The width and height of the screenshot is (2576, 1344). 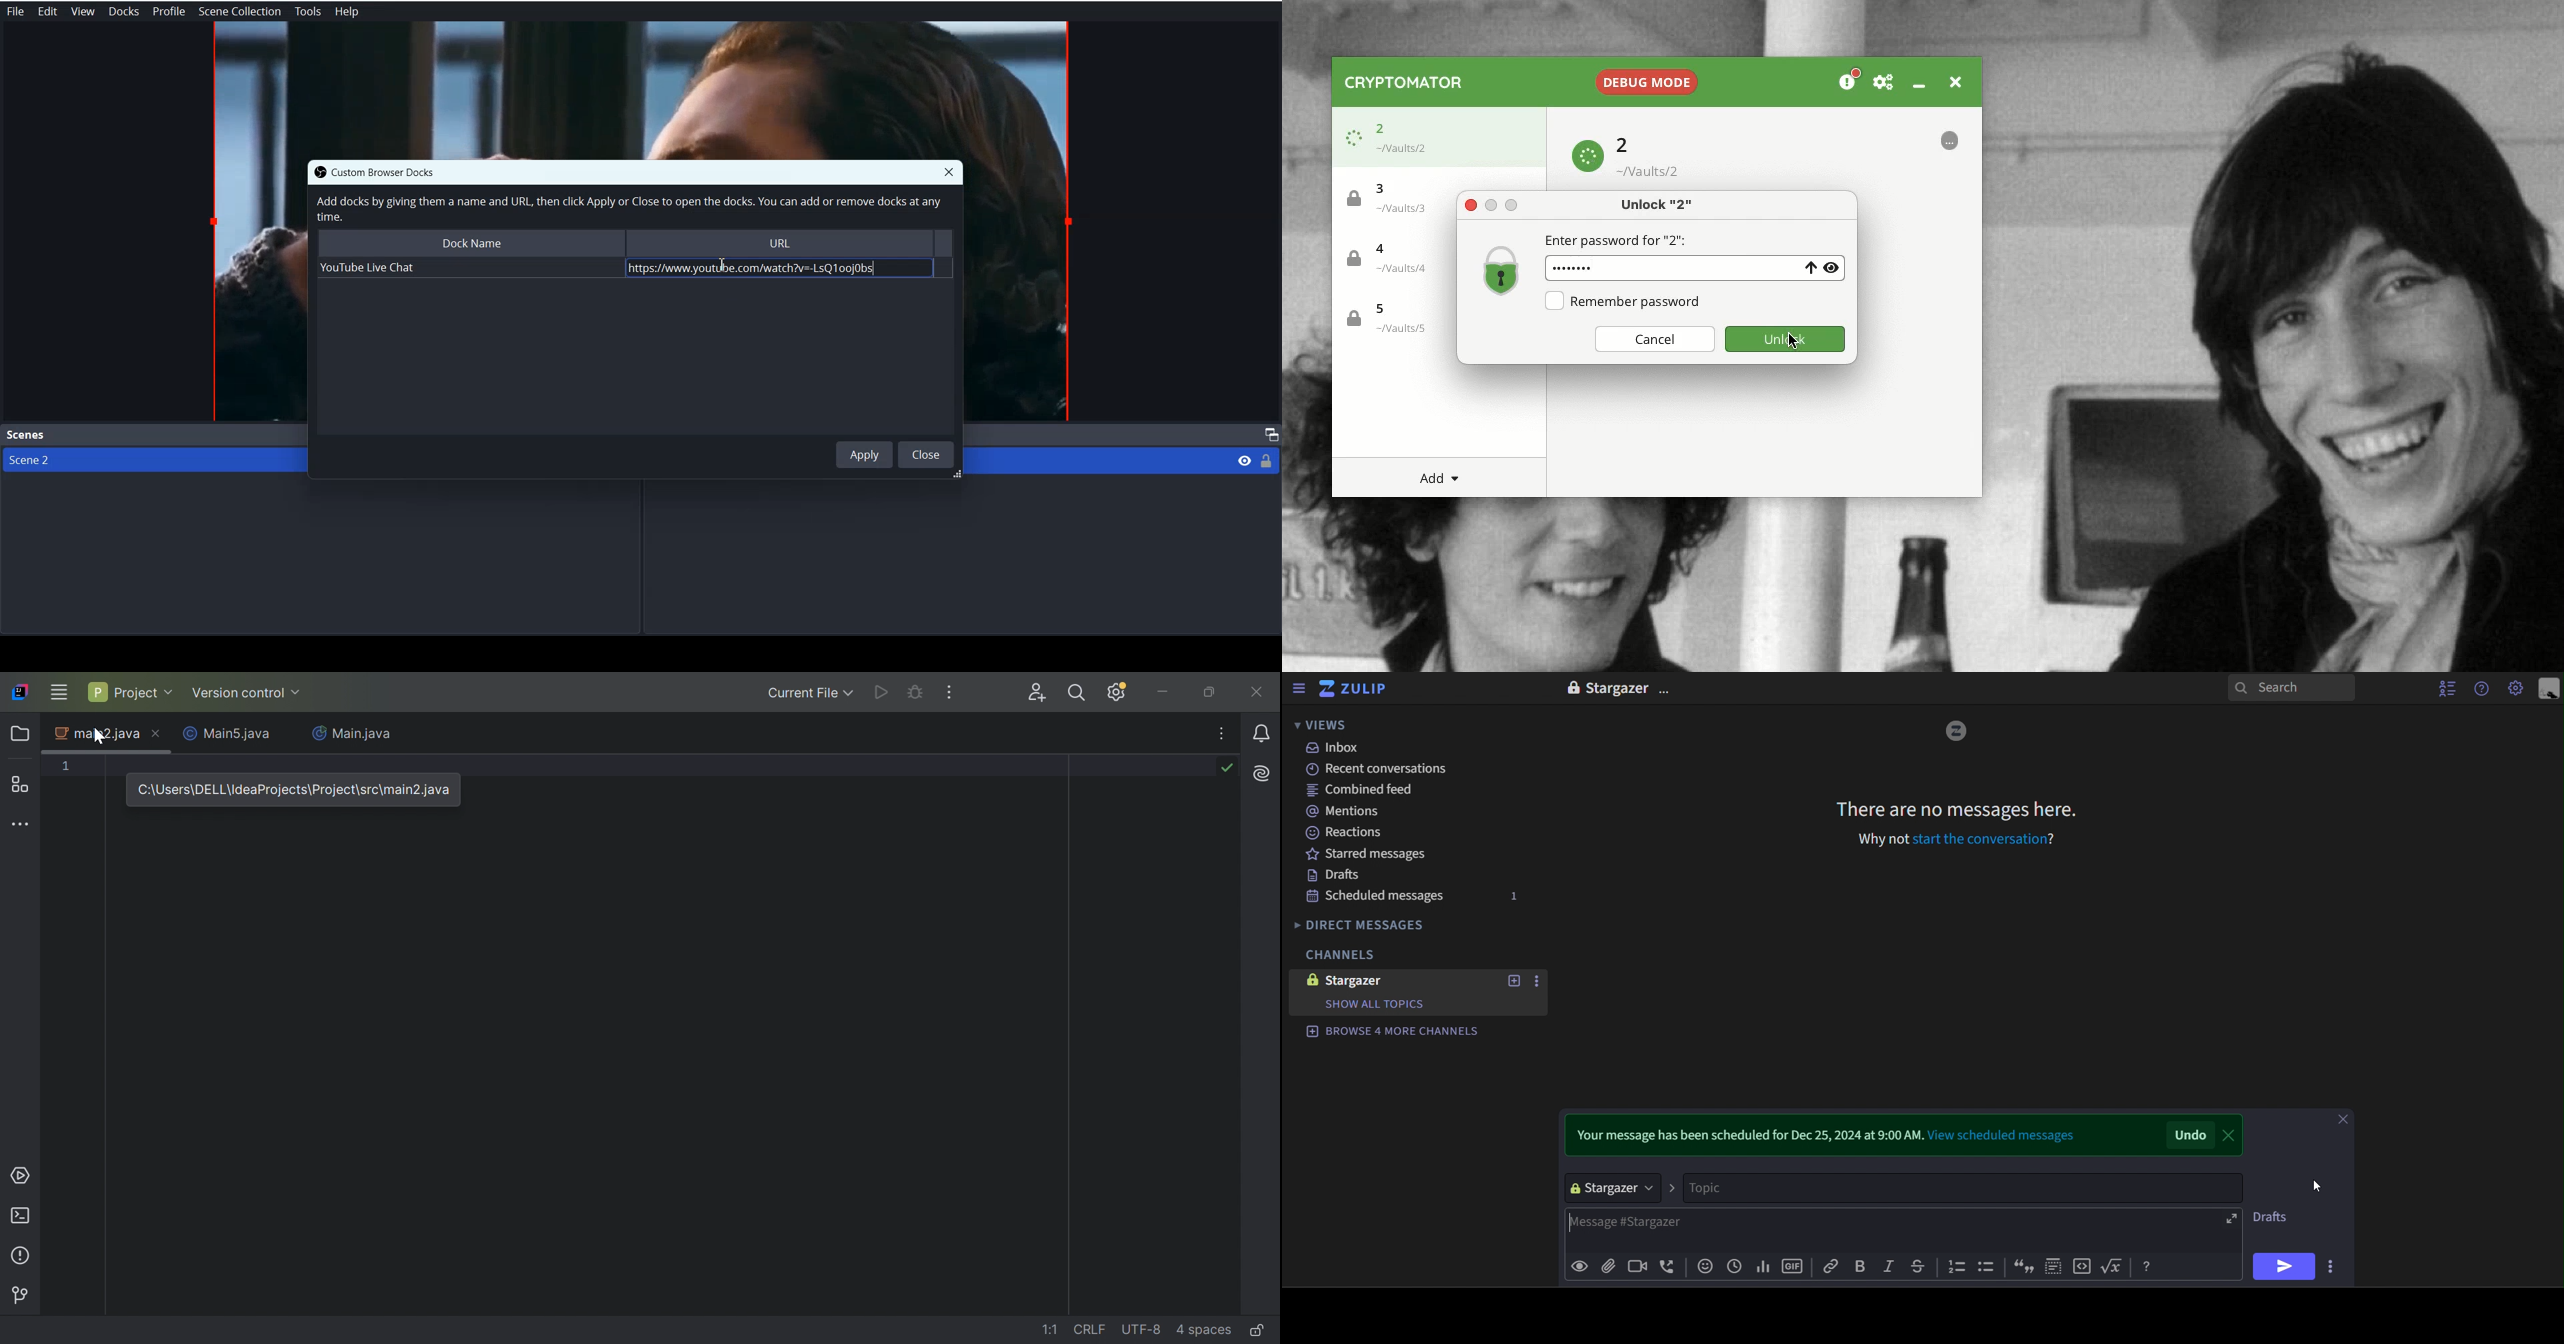 I want to click on Docks, so click(x=124, y=11).